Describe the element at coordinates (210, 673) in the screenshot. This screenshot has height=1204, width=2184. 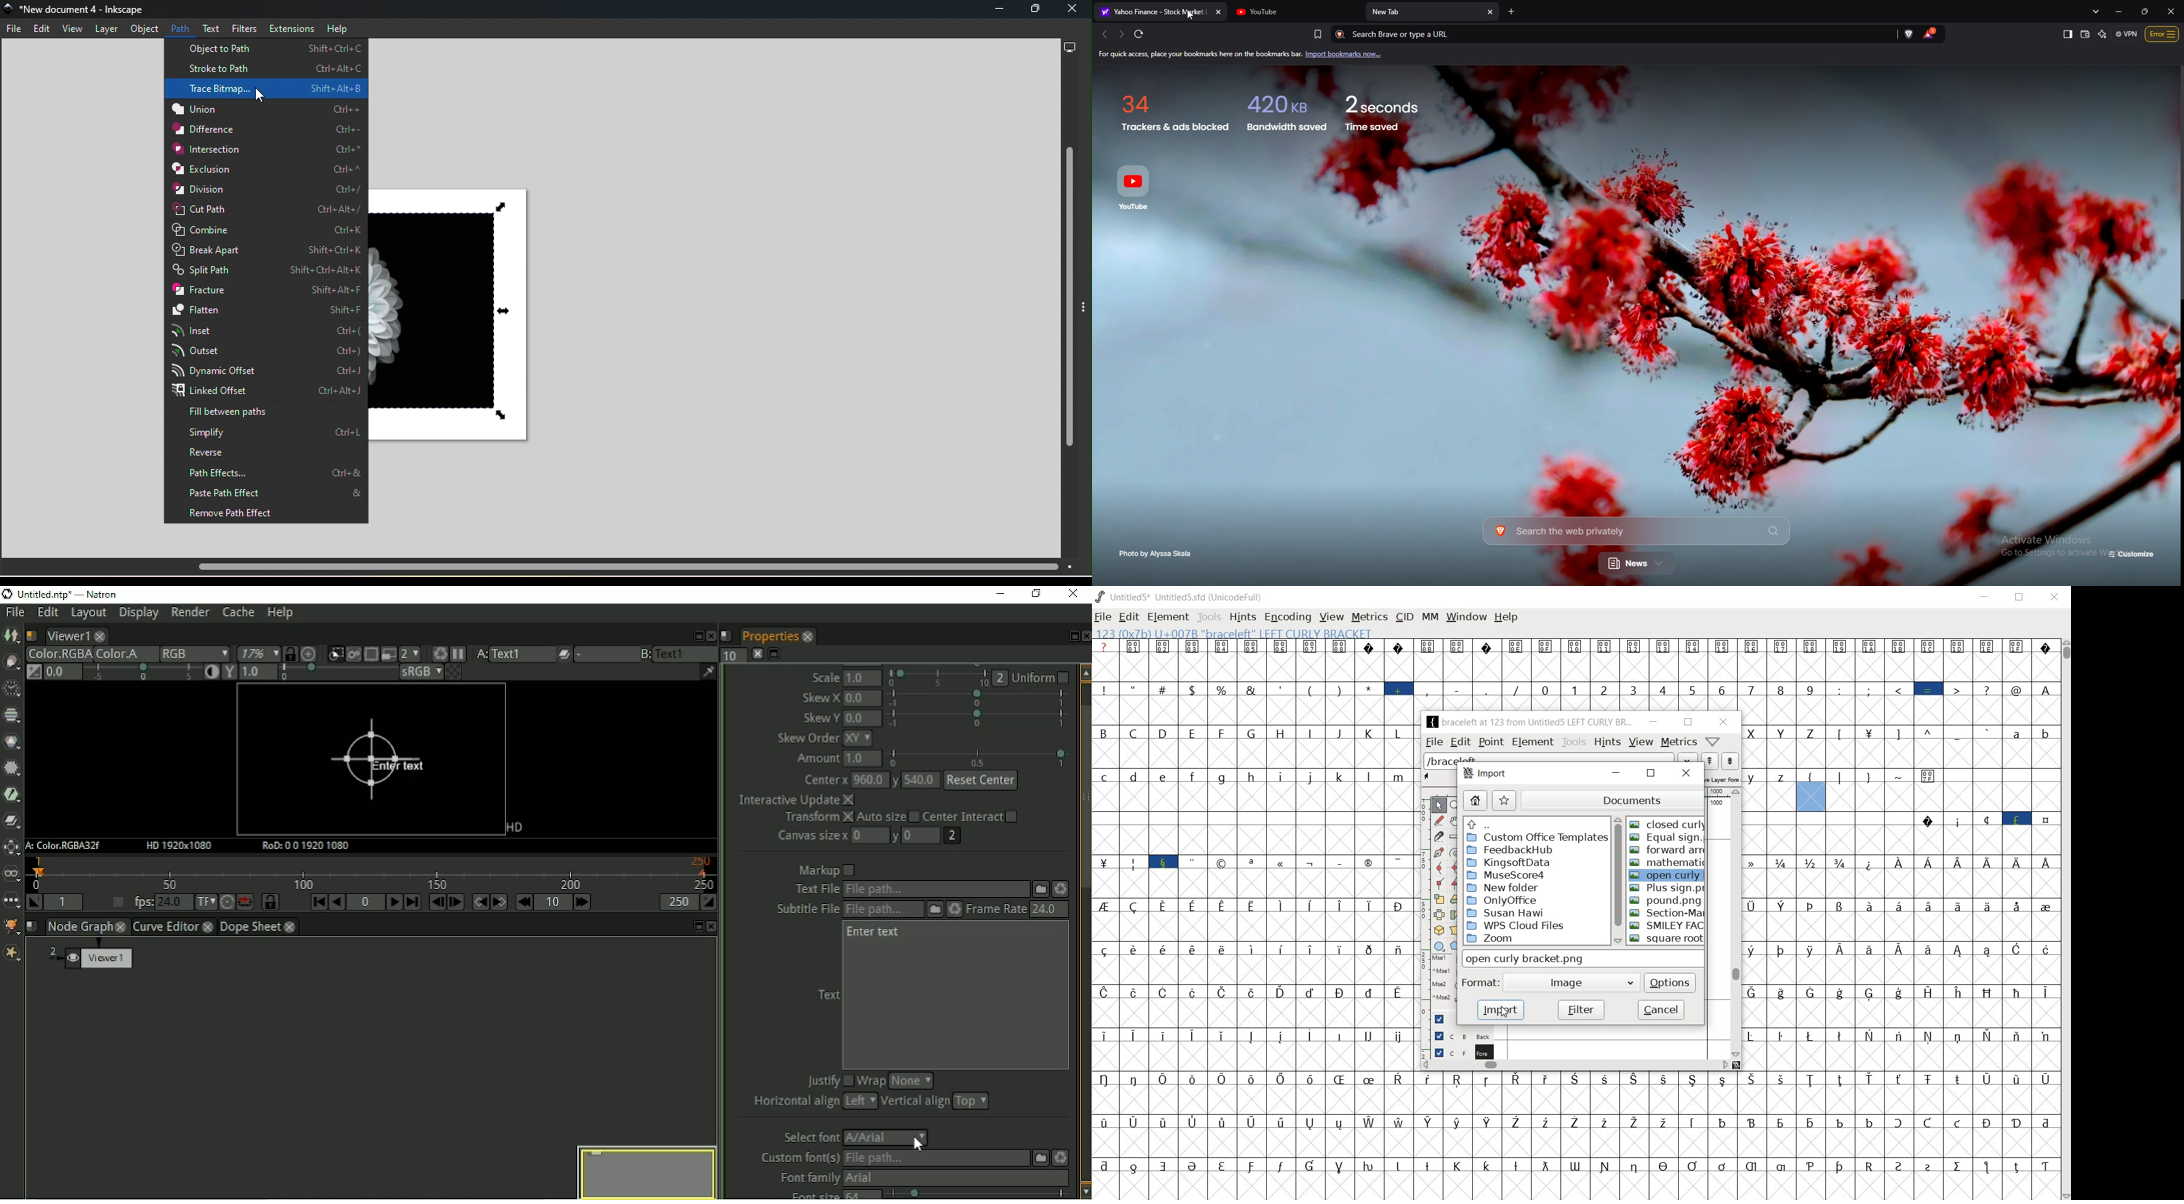
I see `Auto-contrast` at that location.